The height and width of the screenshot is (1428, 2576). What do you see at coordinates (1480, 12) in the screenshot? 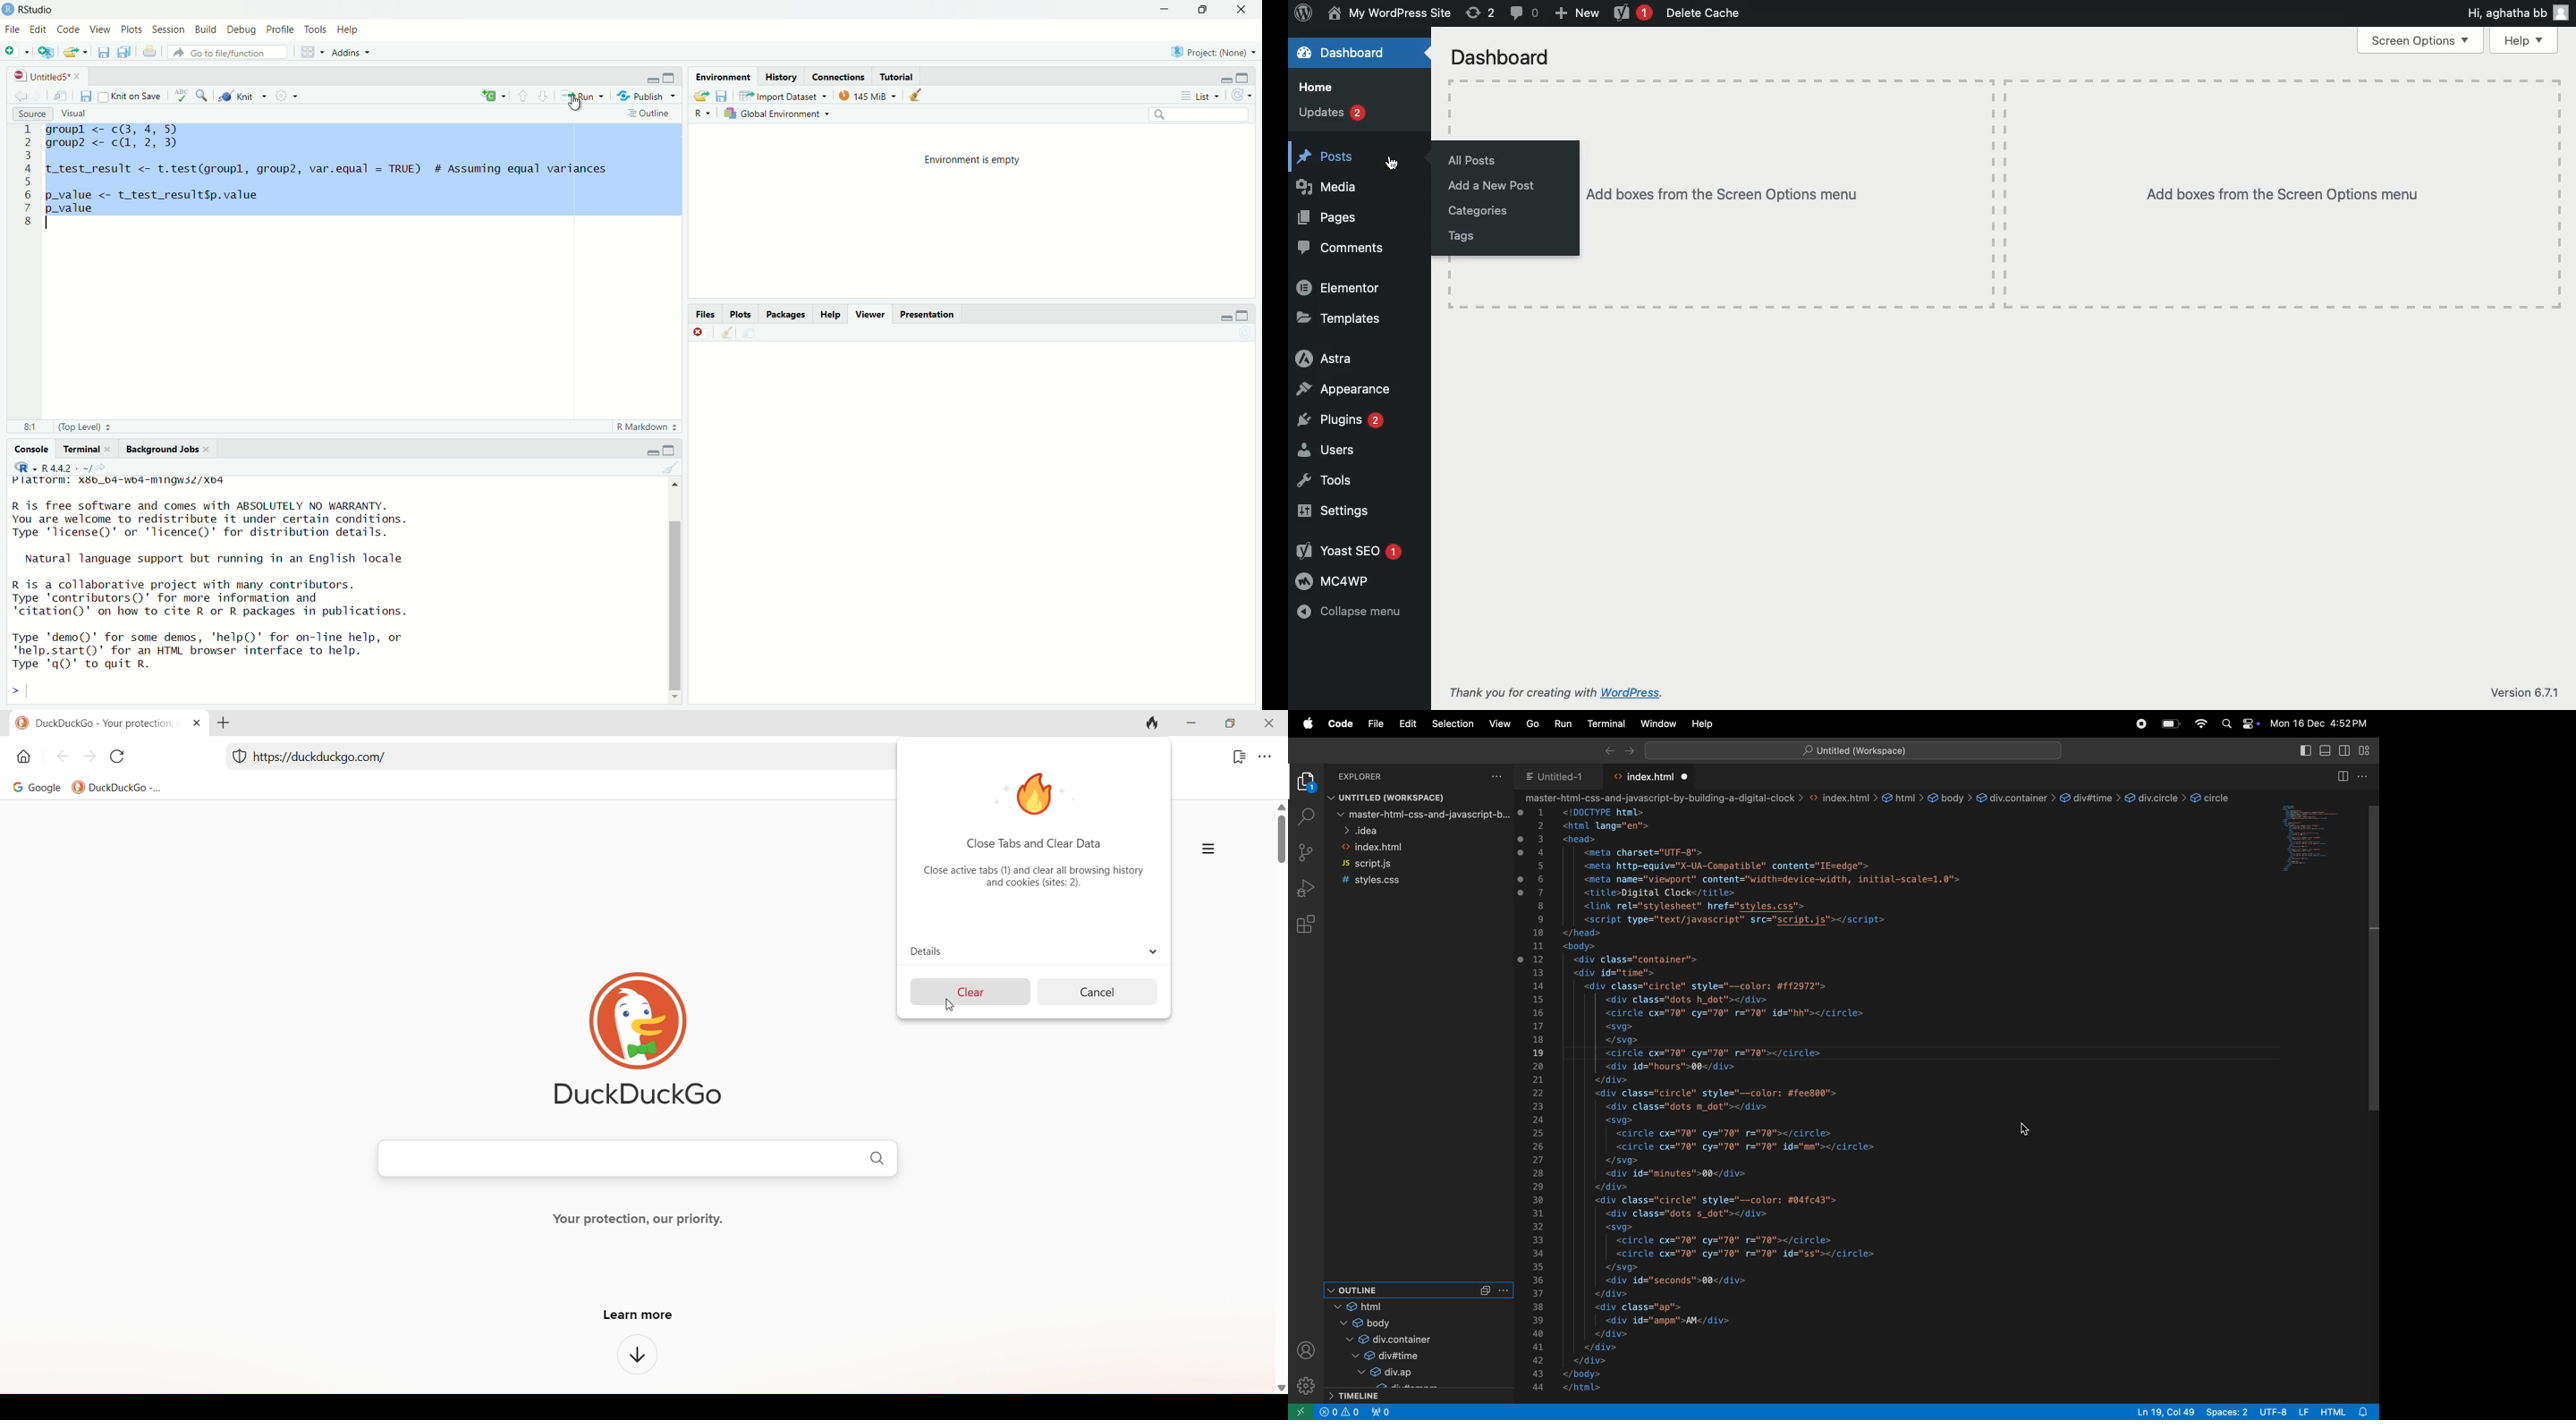
I see `Revision` at bounding box center [1480, 12].